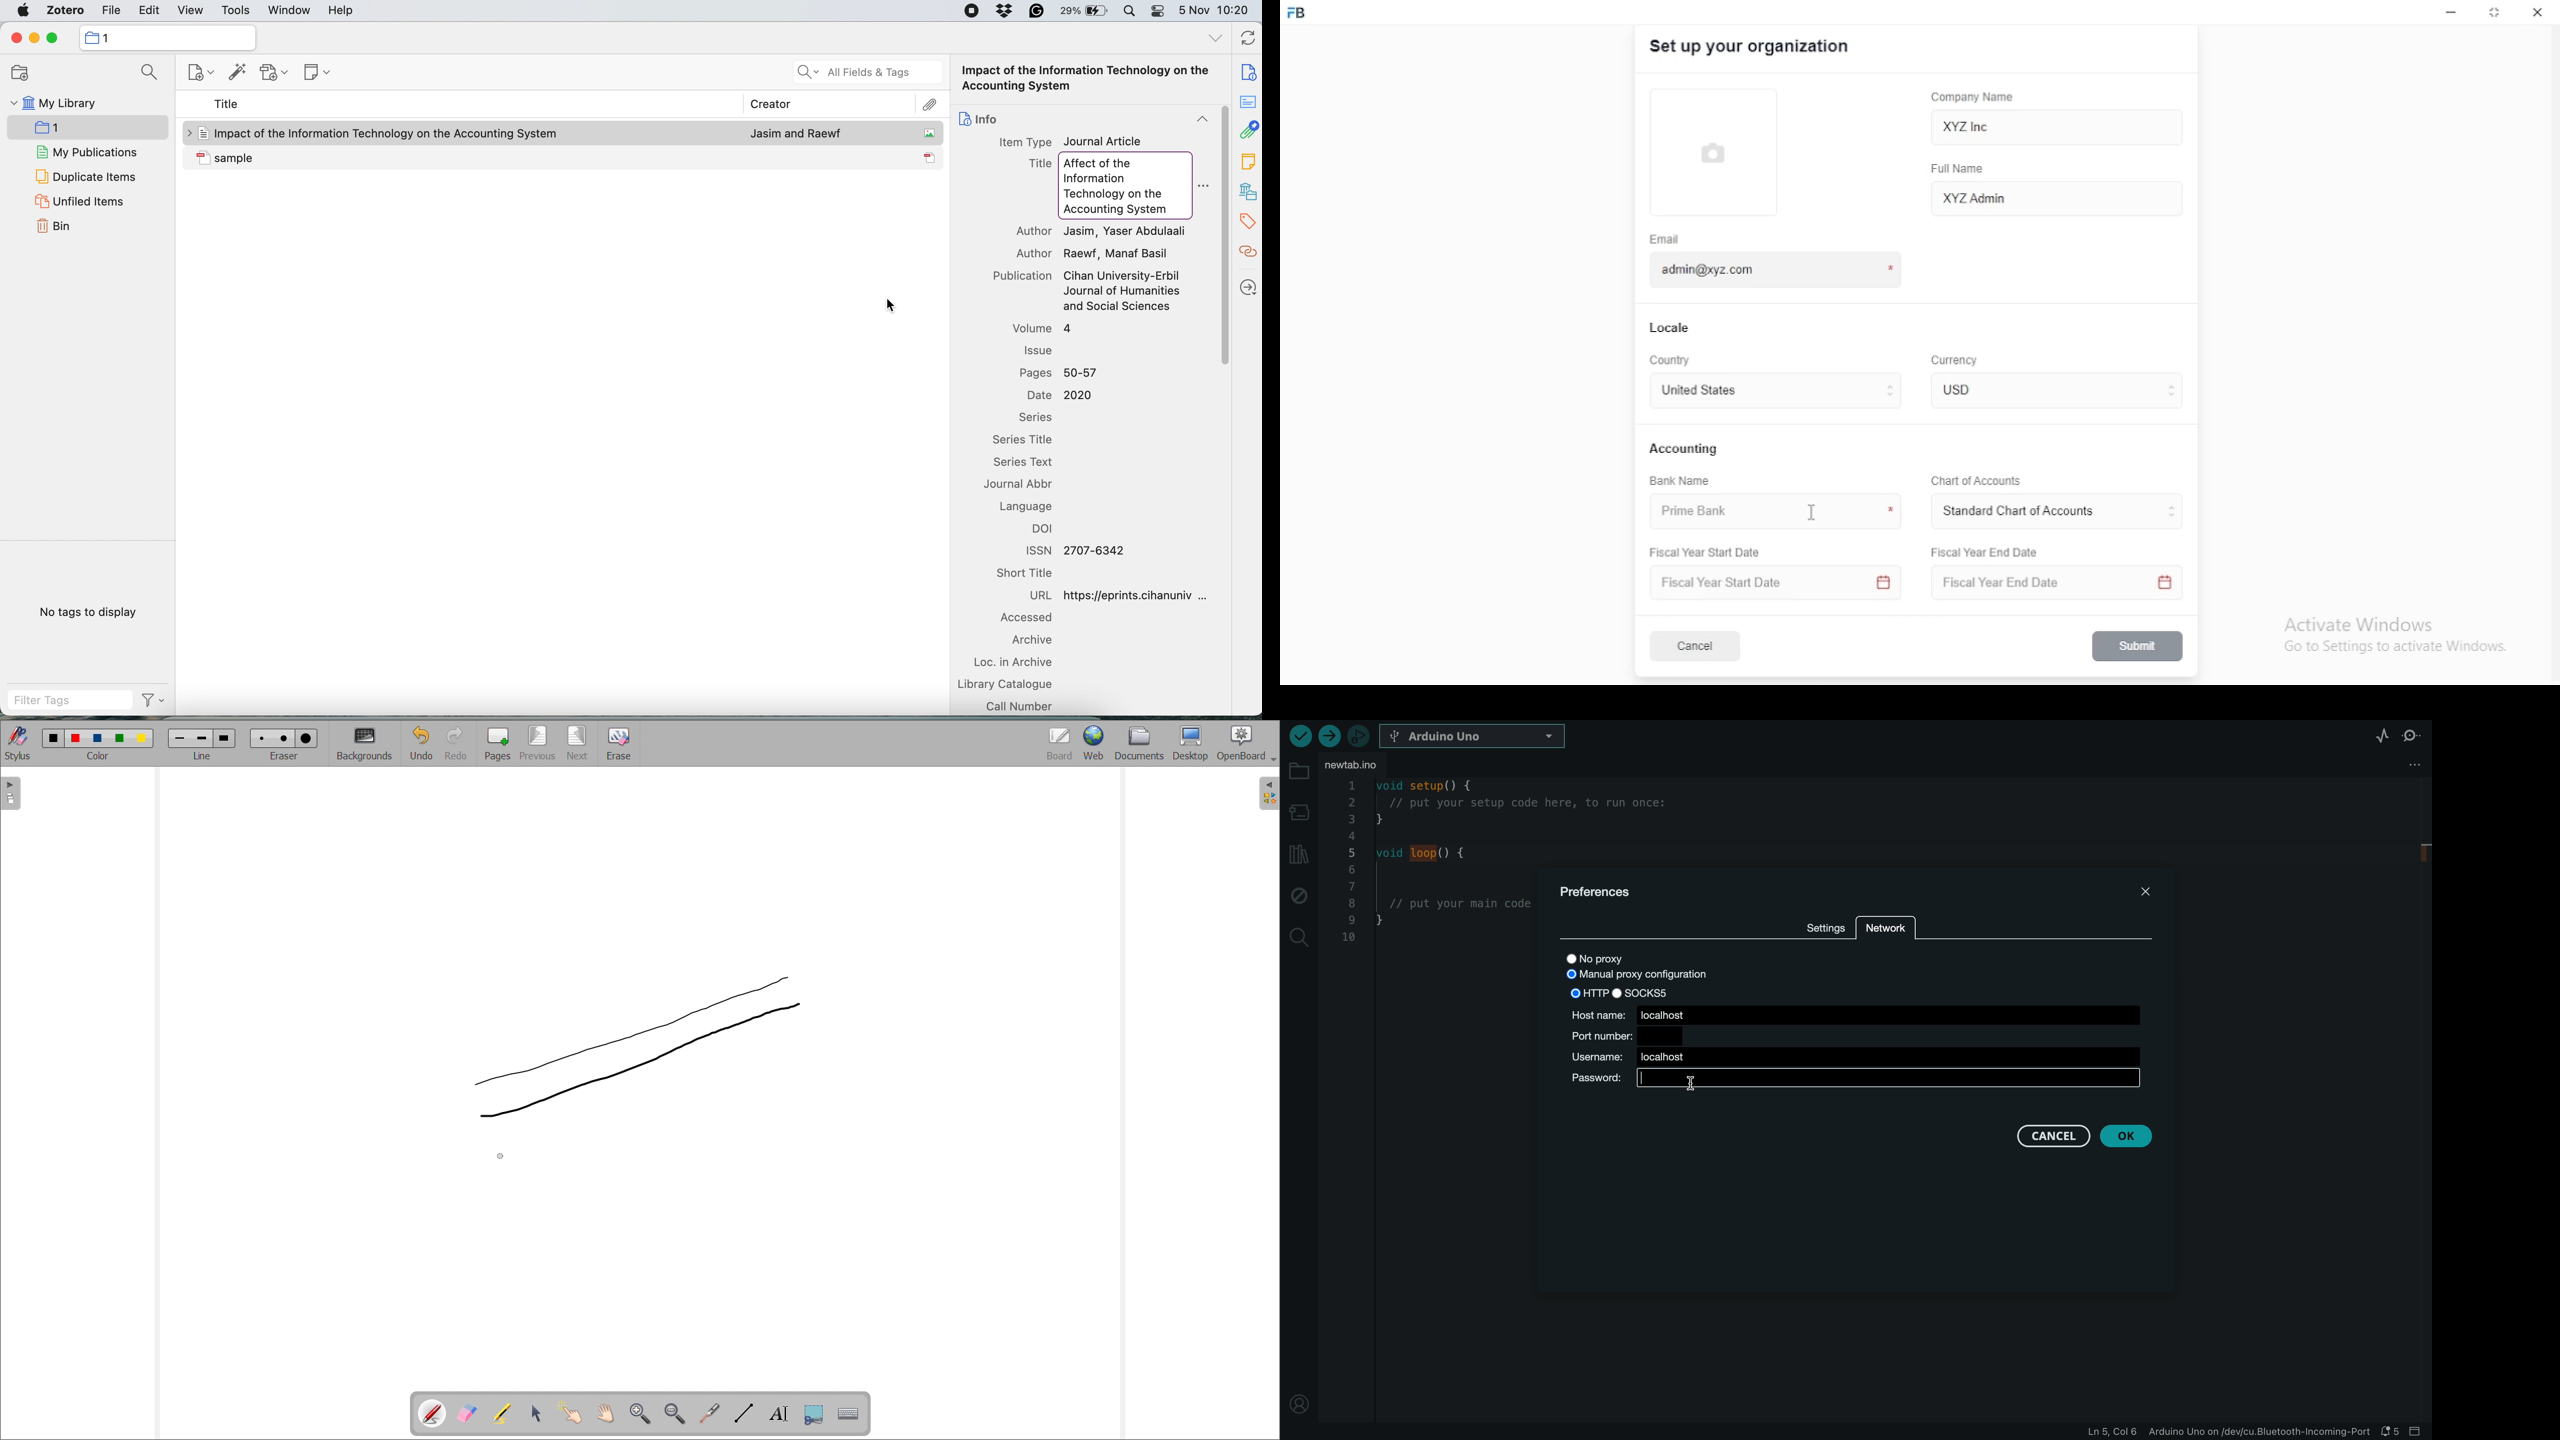  What do you see at coordinates (2411, 735) in the screenshot?
I see `serial monitor` at bounding box center [2411, 735].